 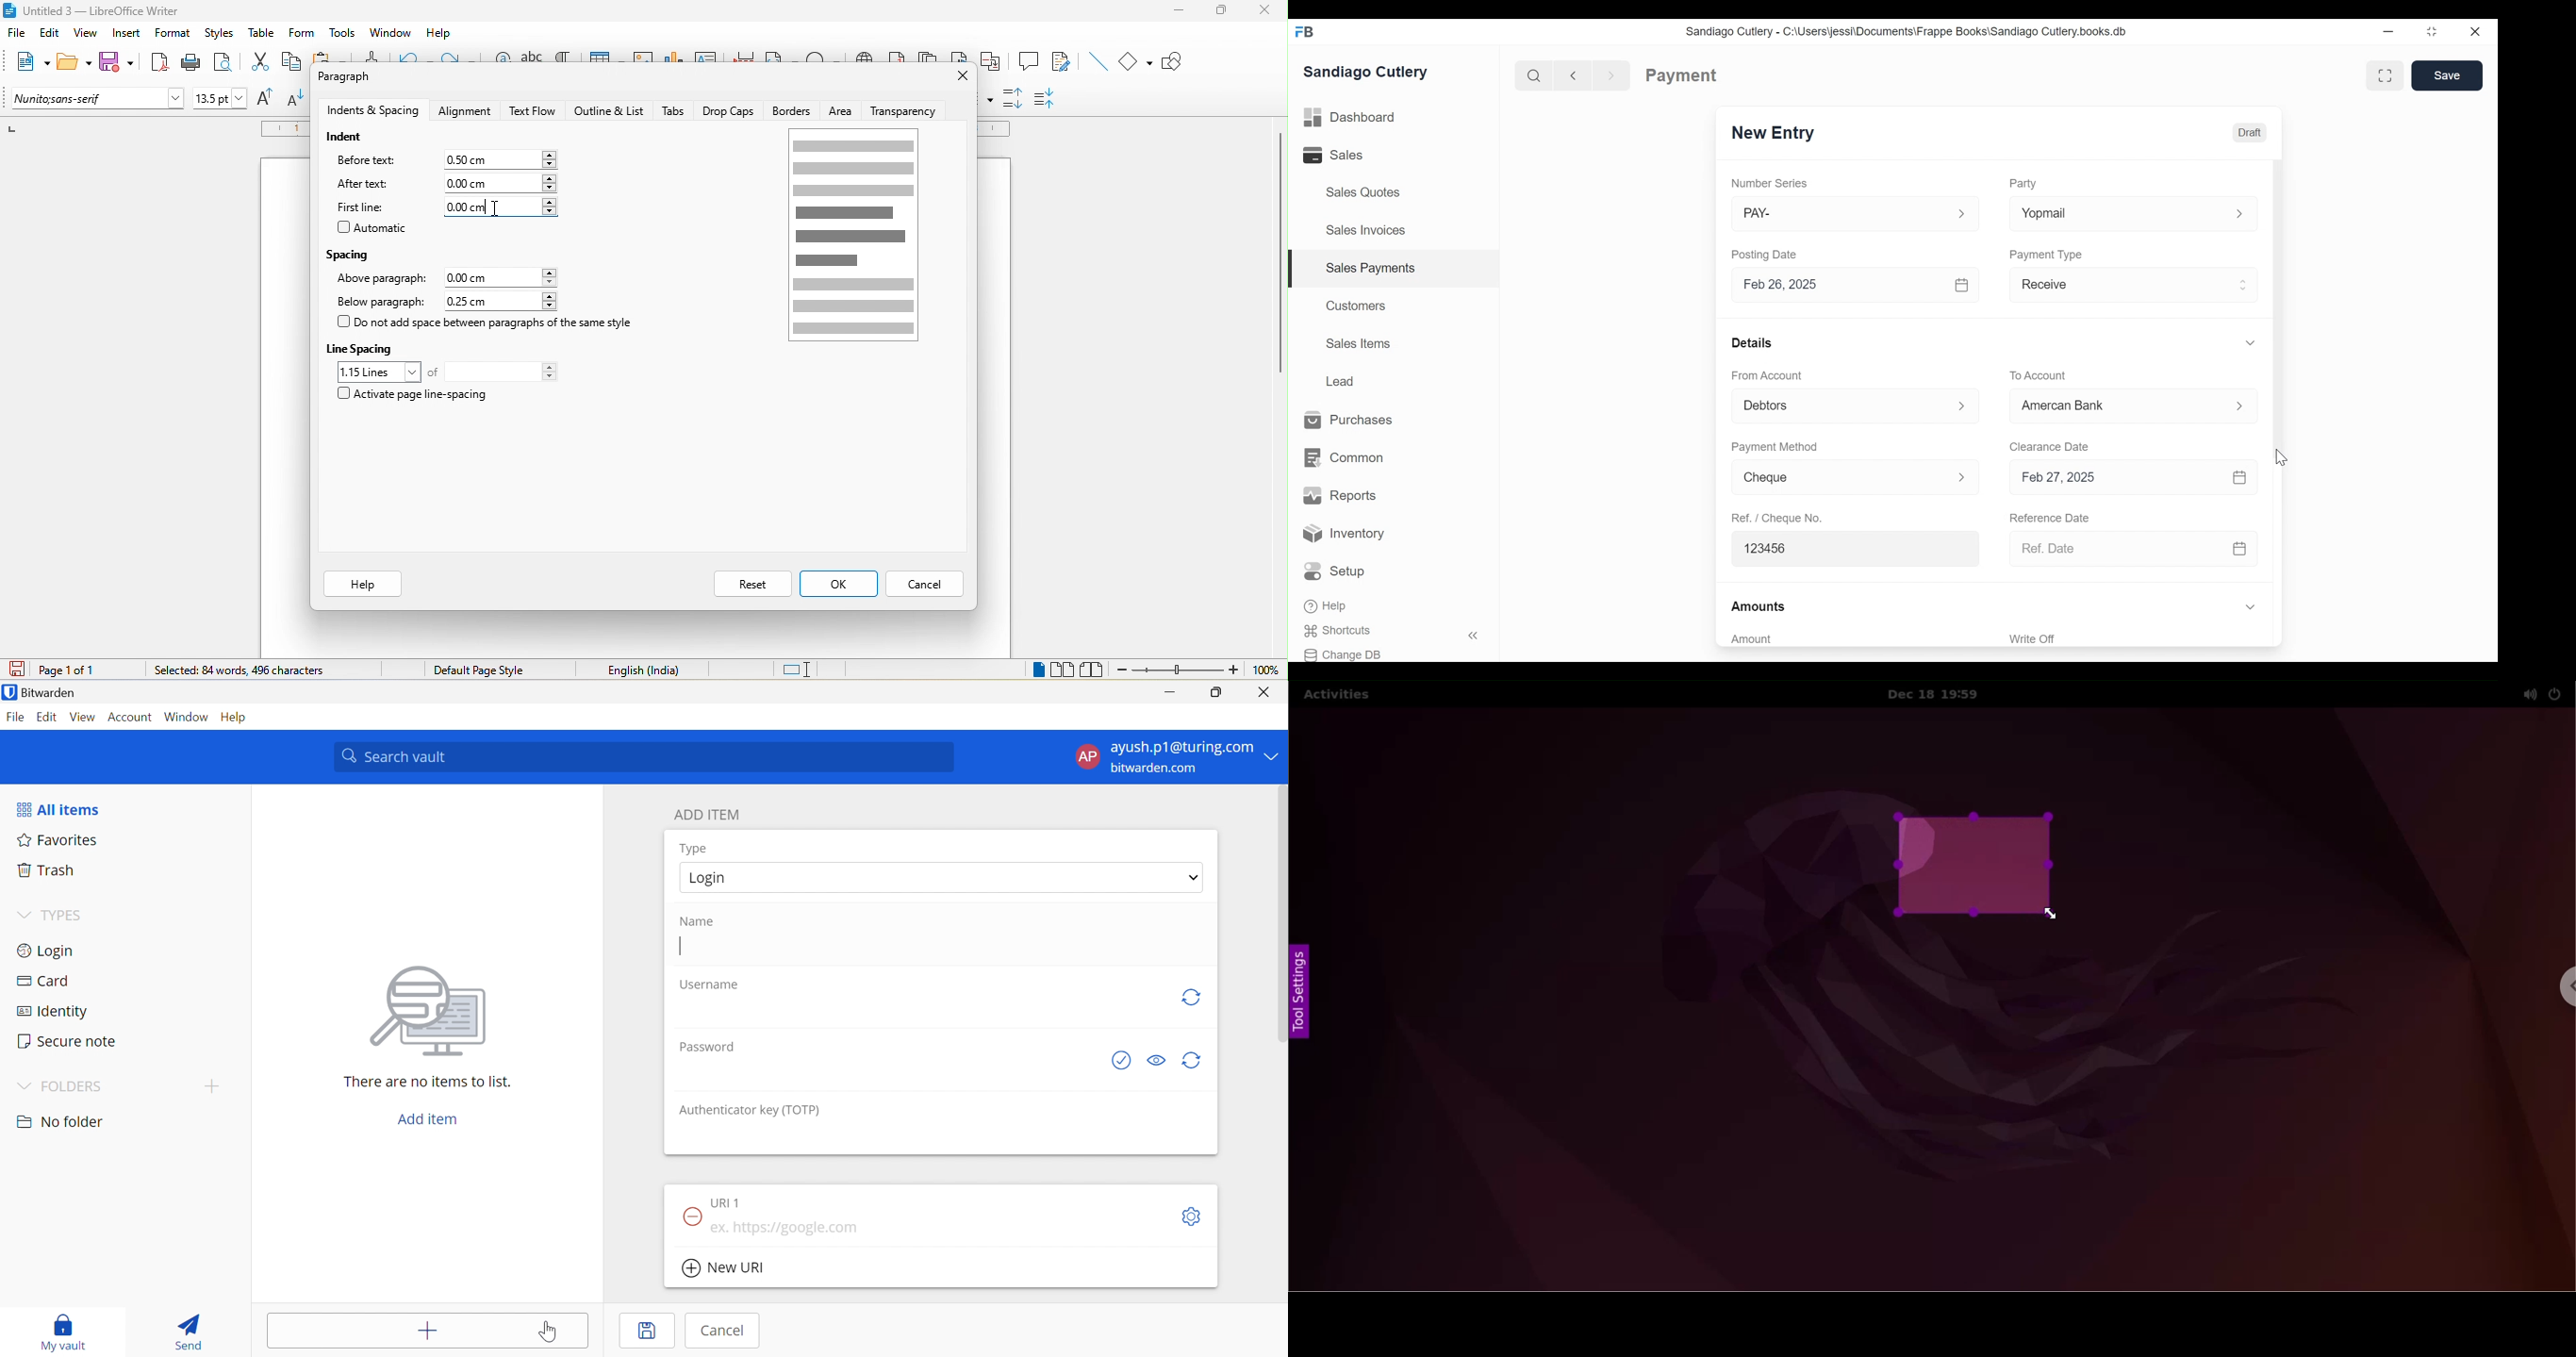 I want to click on Sales Items, so click(x=1359, y=344).